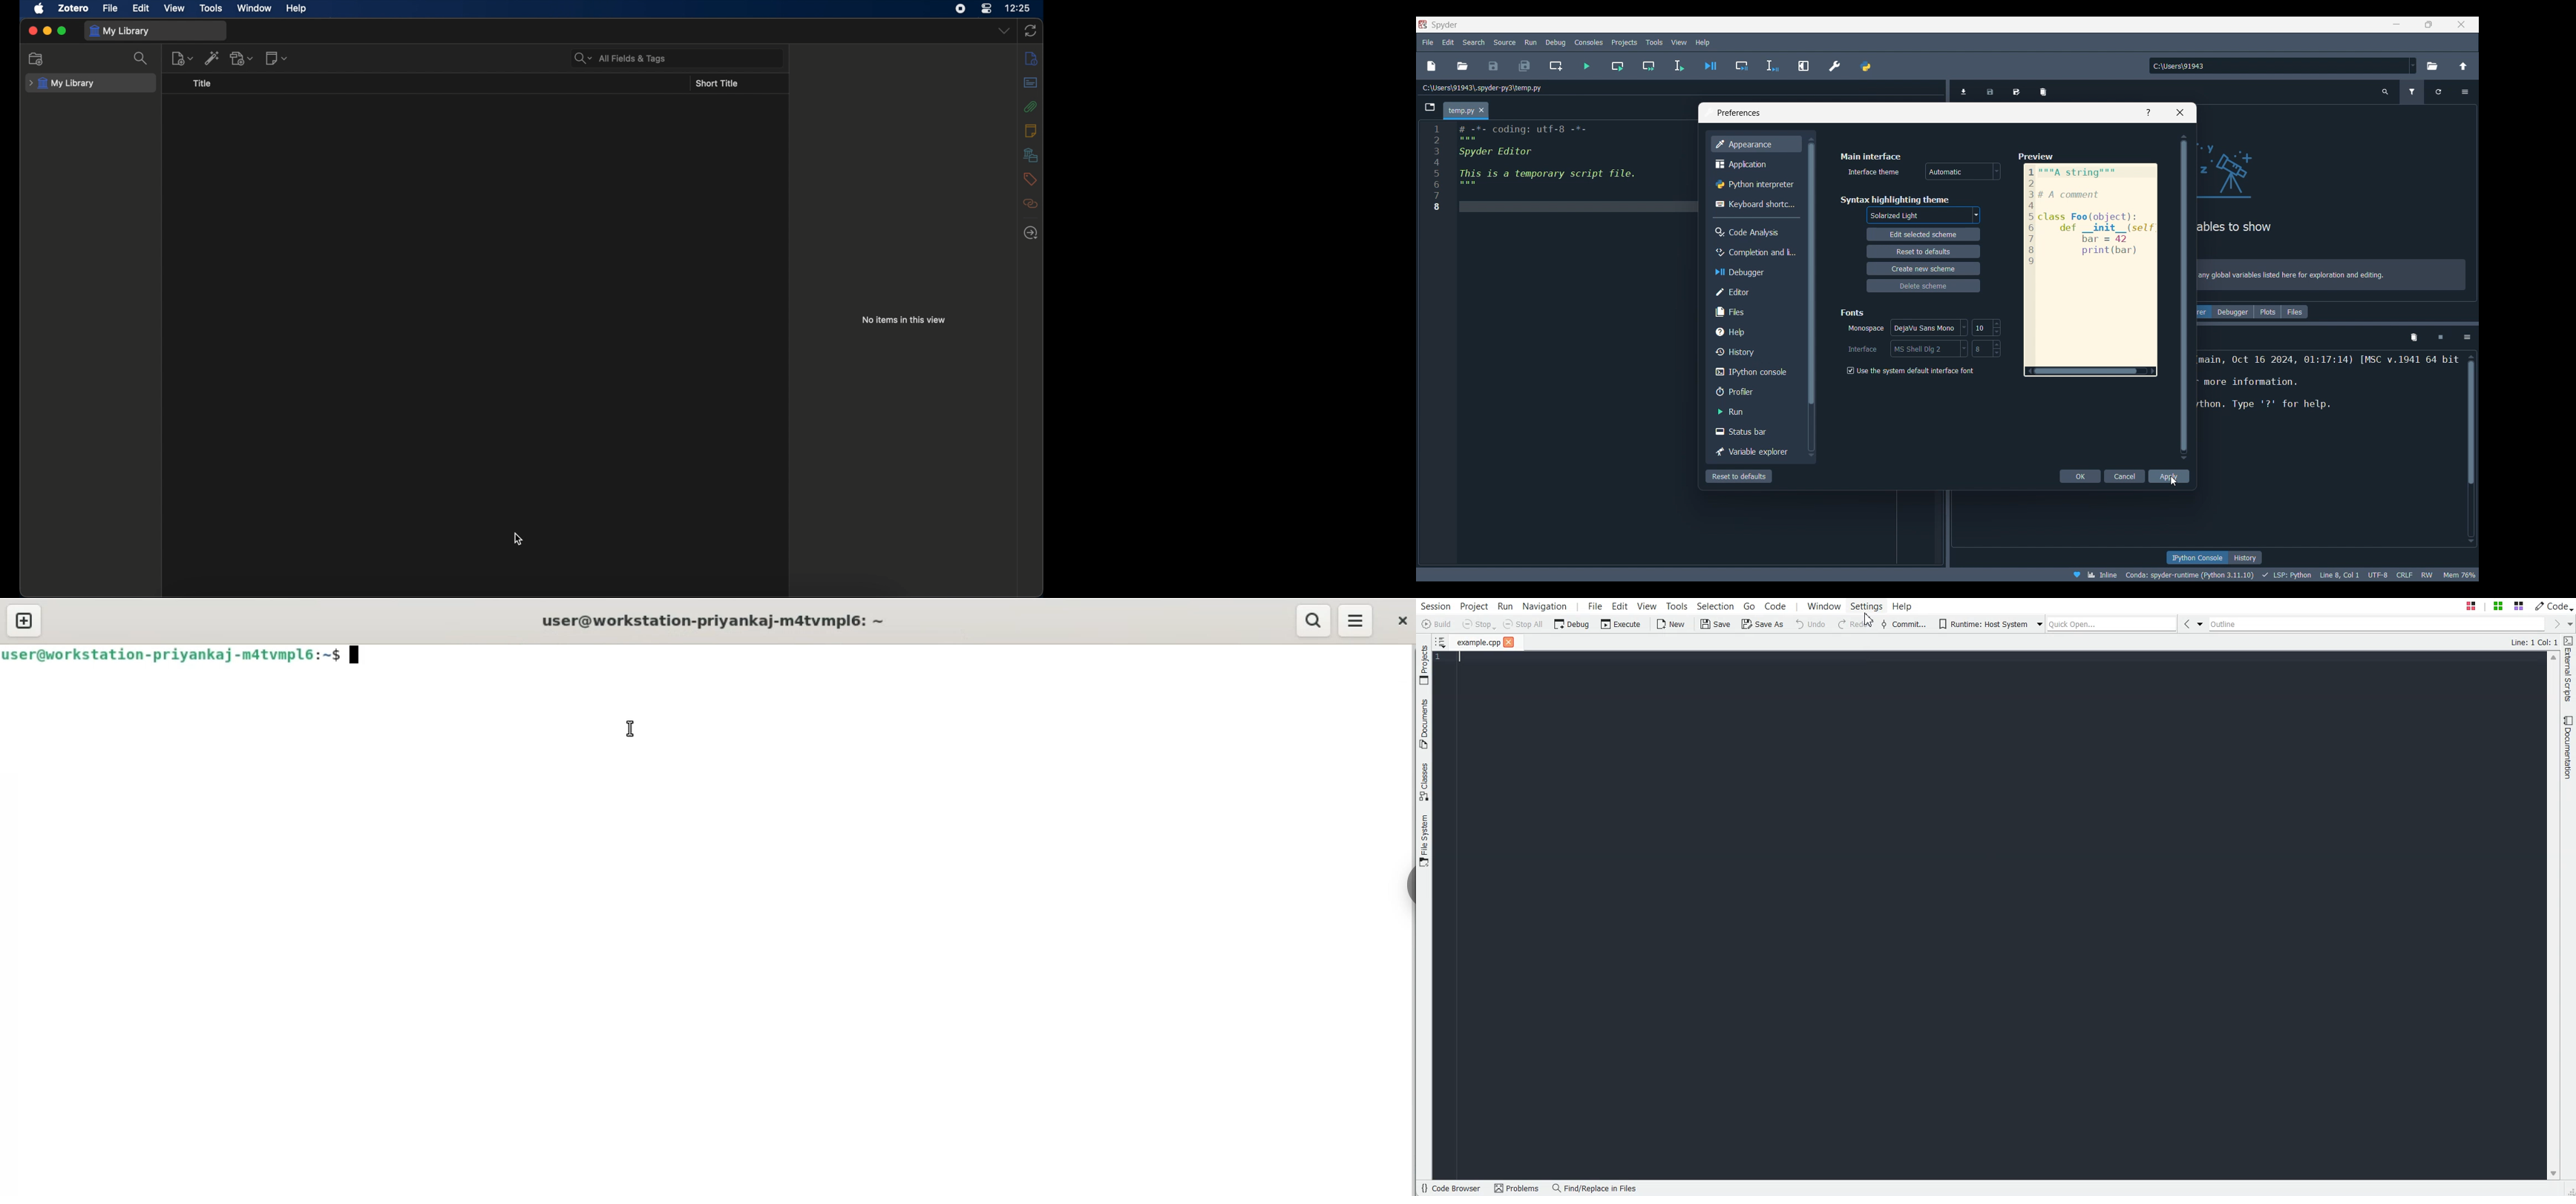  Describe the element at coordinates (2170, 476) in the screenshot. I see `Apply` at that location.